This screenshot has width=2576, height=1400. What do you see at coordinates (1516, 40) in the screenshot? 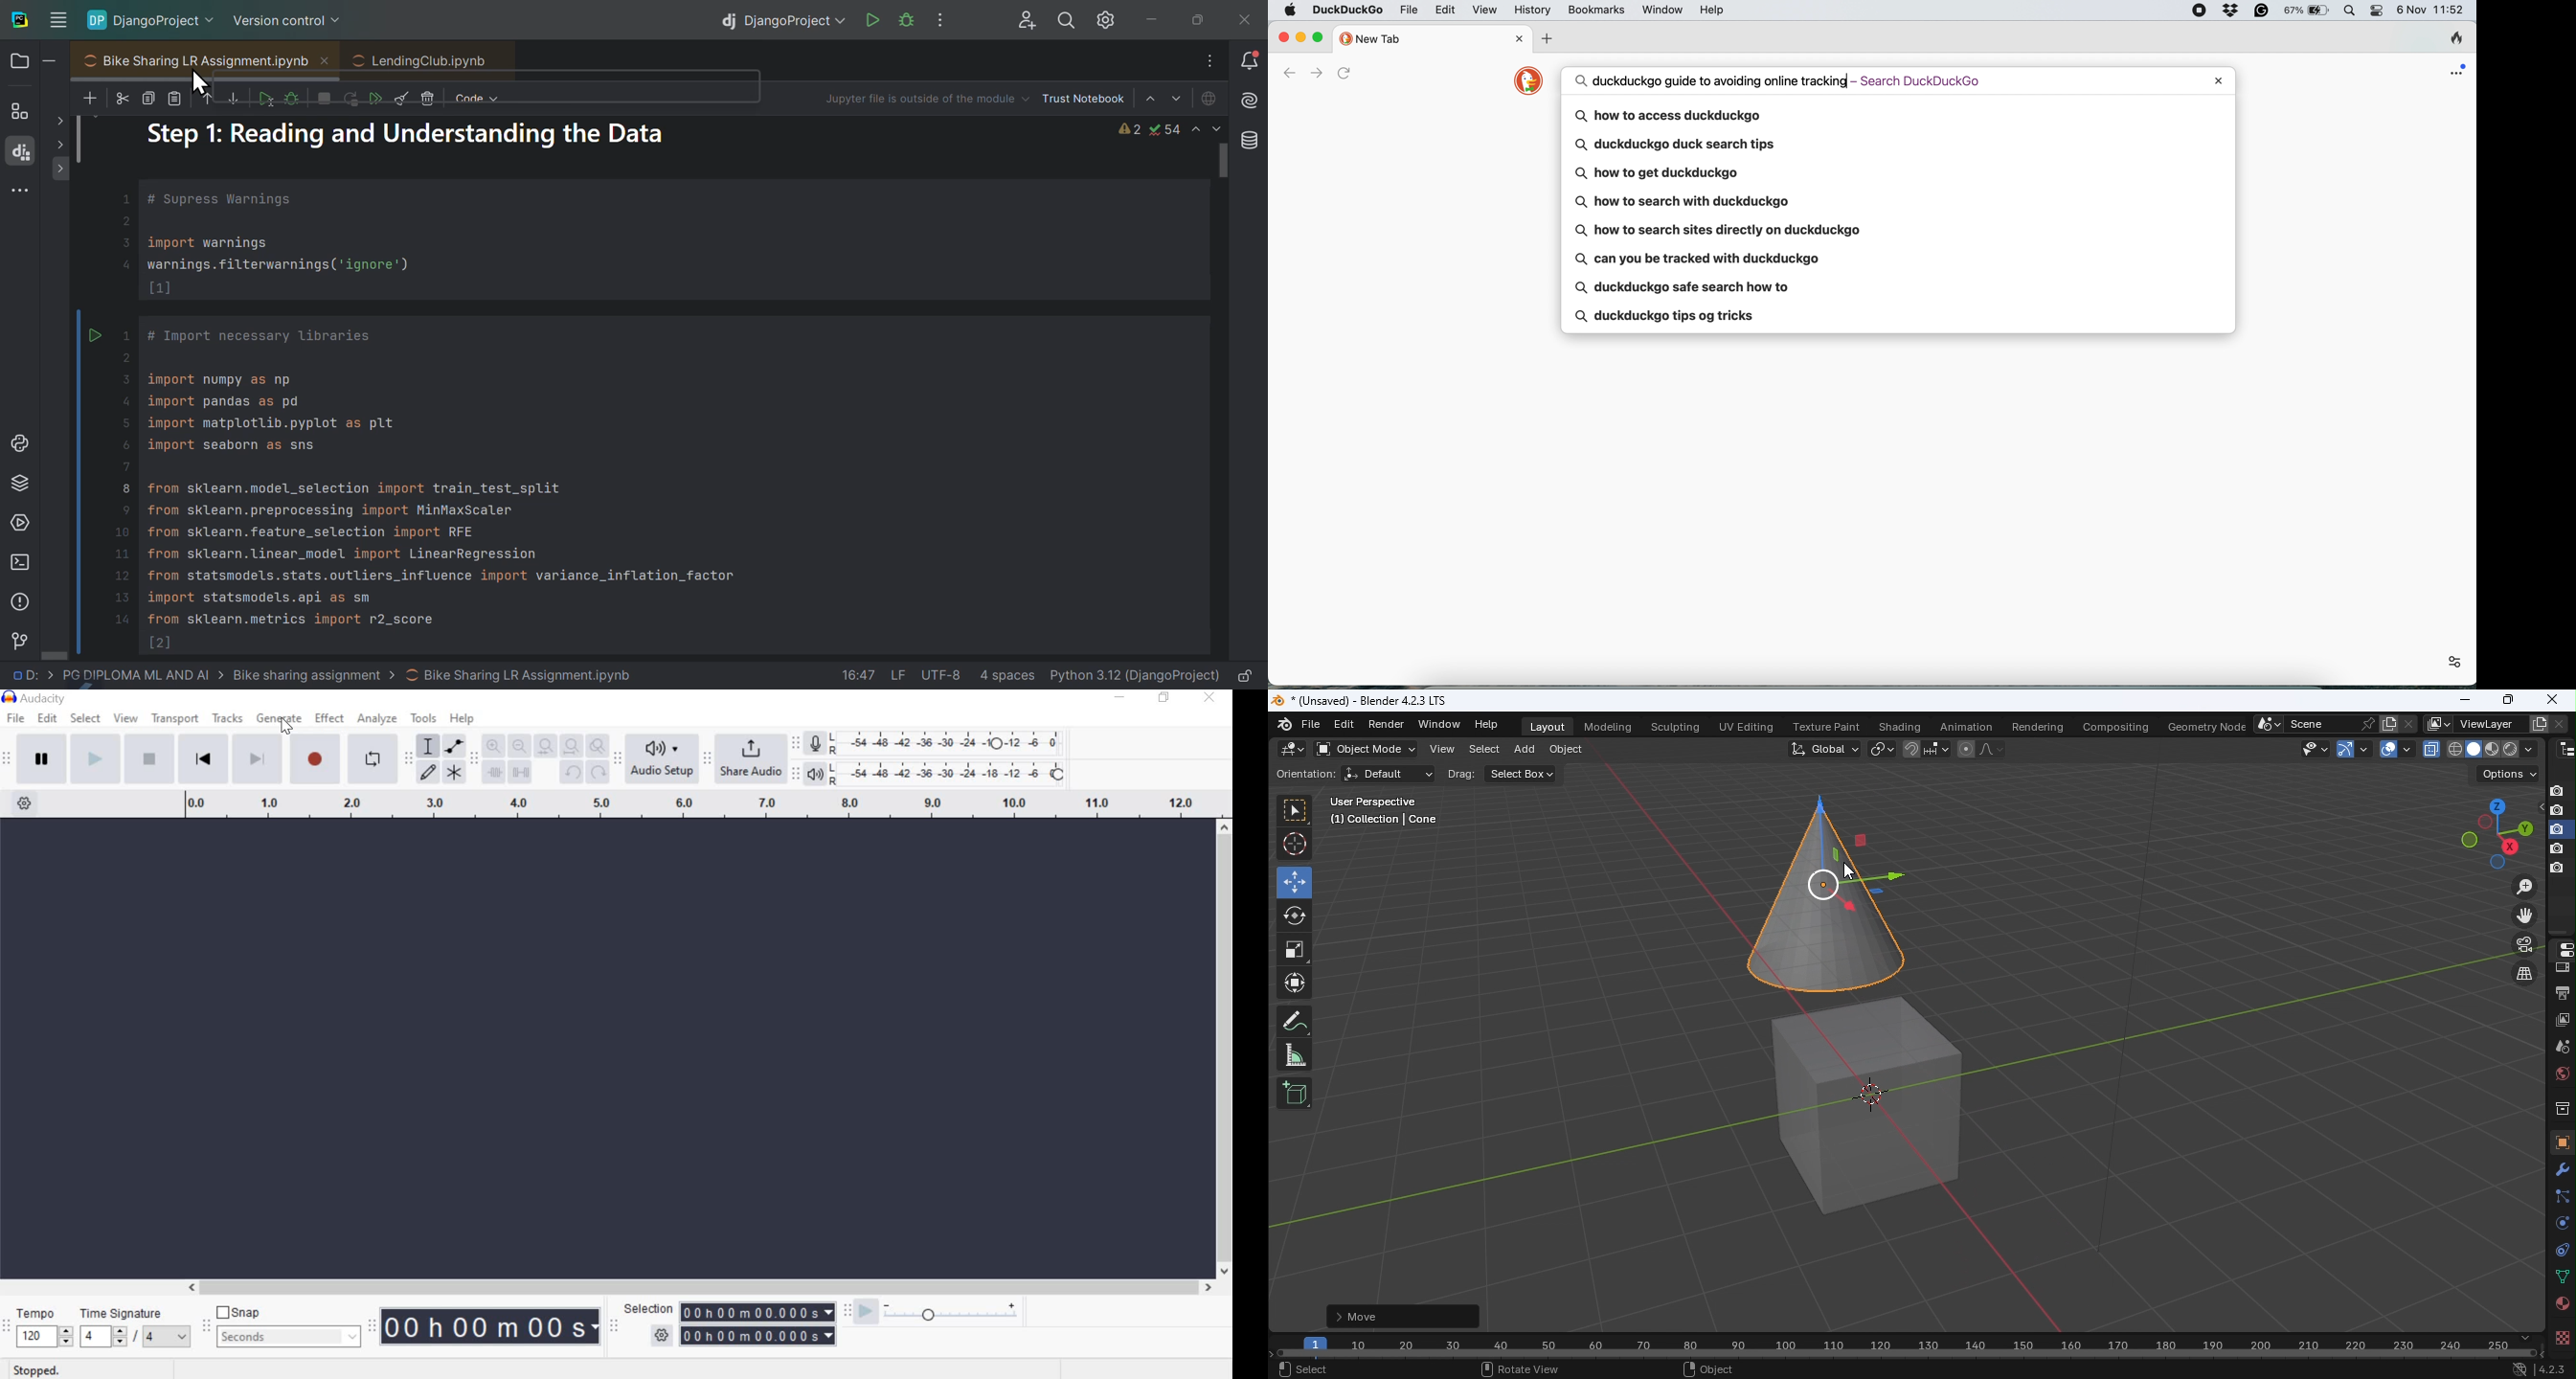
I see `close` at bounding box center [1516, 40].